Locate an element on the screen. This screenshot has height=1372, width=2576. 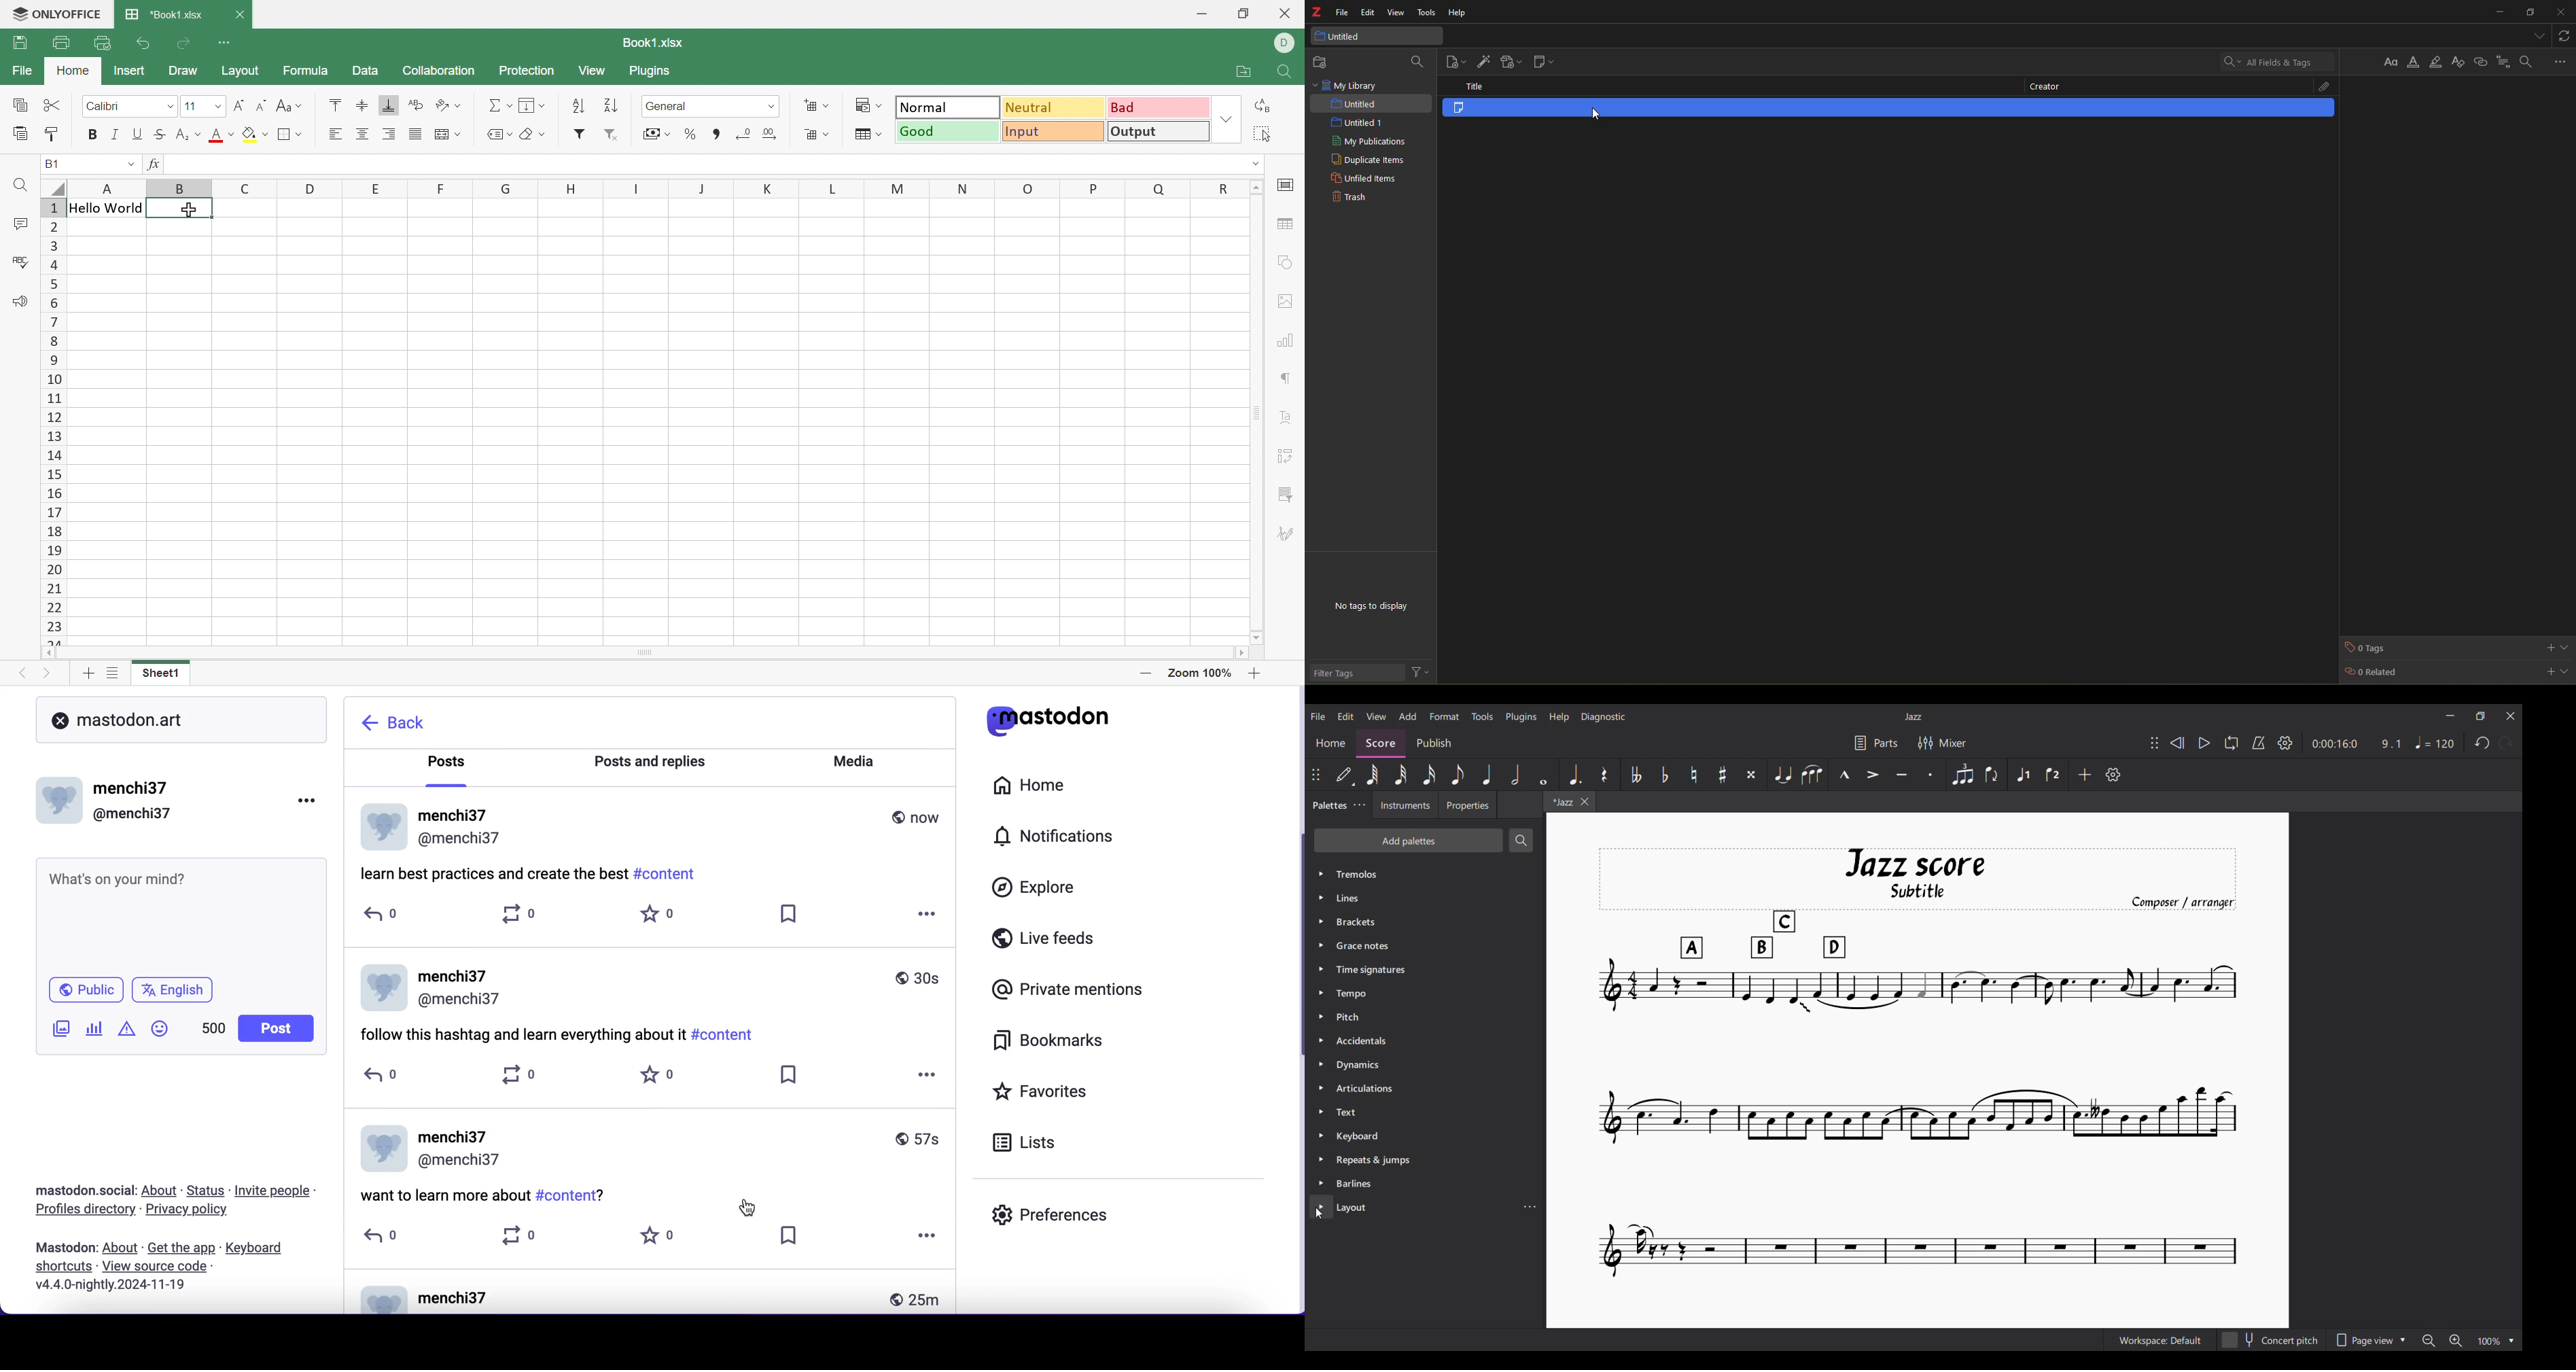
Justified is located at coordinates (414, 135).